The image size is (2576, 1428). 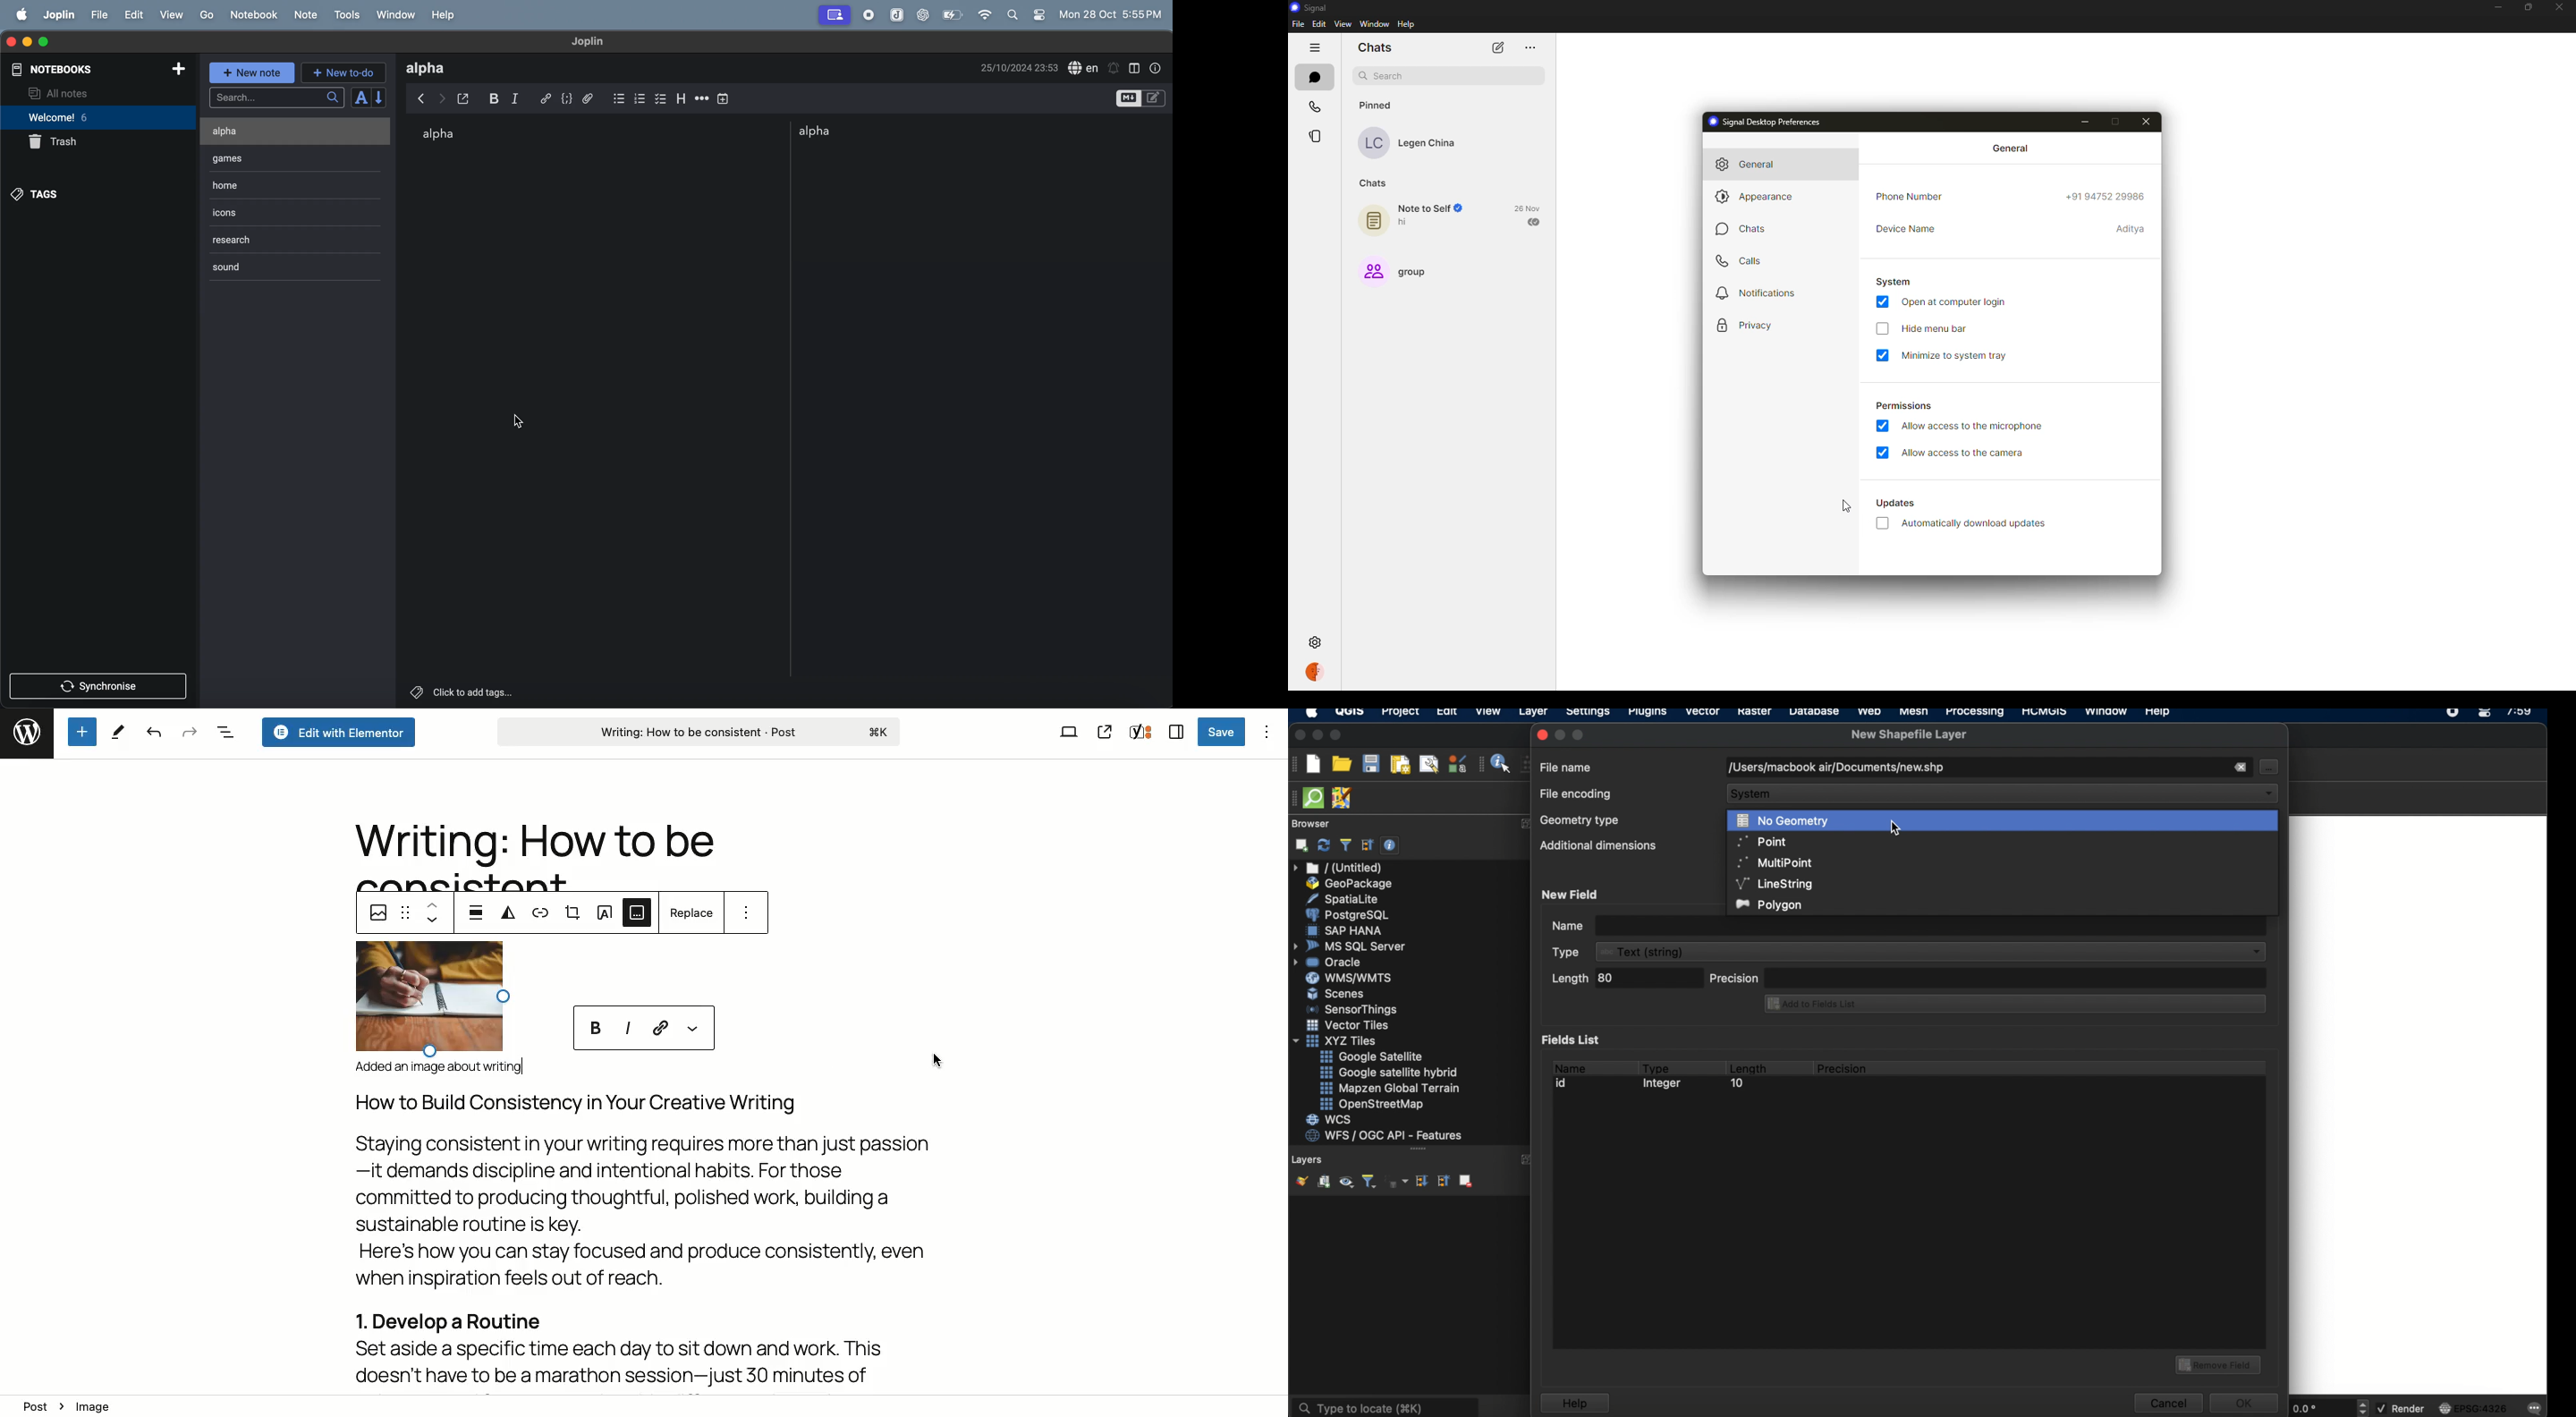 What do you see at coordinates (1314, 77) in the screenshot?
I see `chats` at bounding box center [1314, 77].